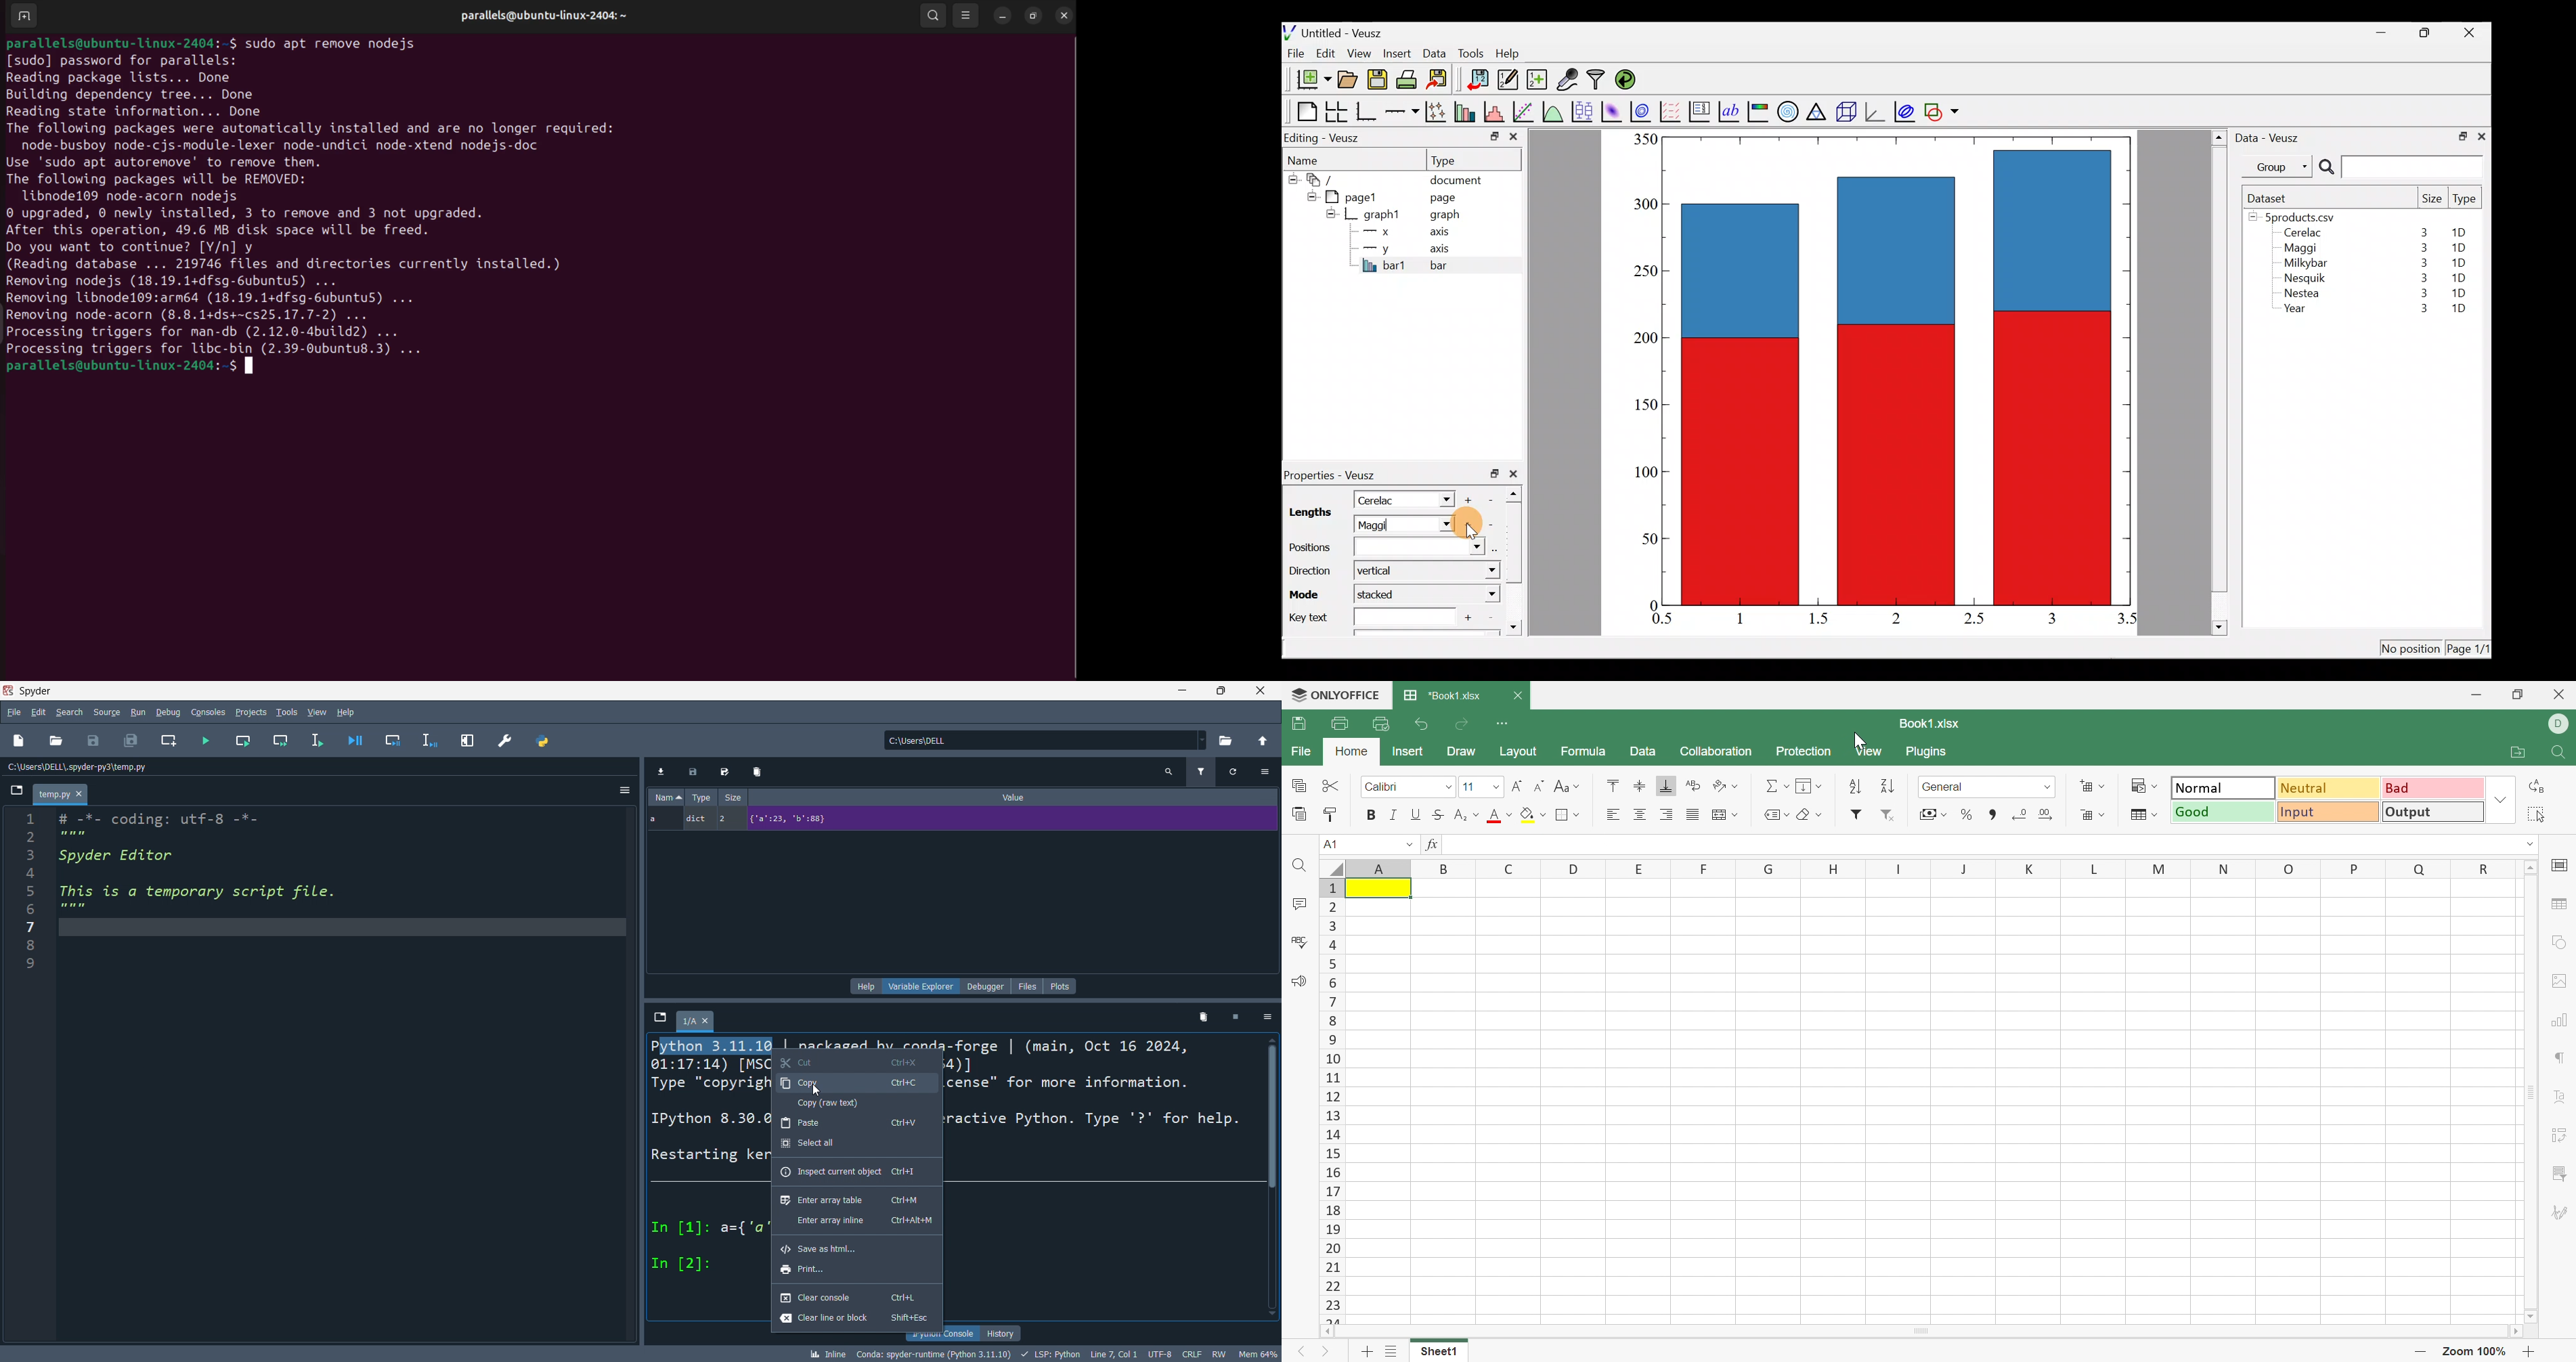  Describe the element at coordinates (1887, 813) in the screenshot. I see `Remove Filter` at that location.